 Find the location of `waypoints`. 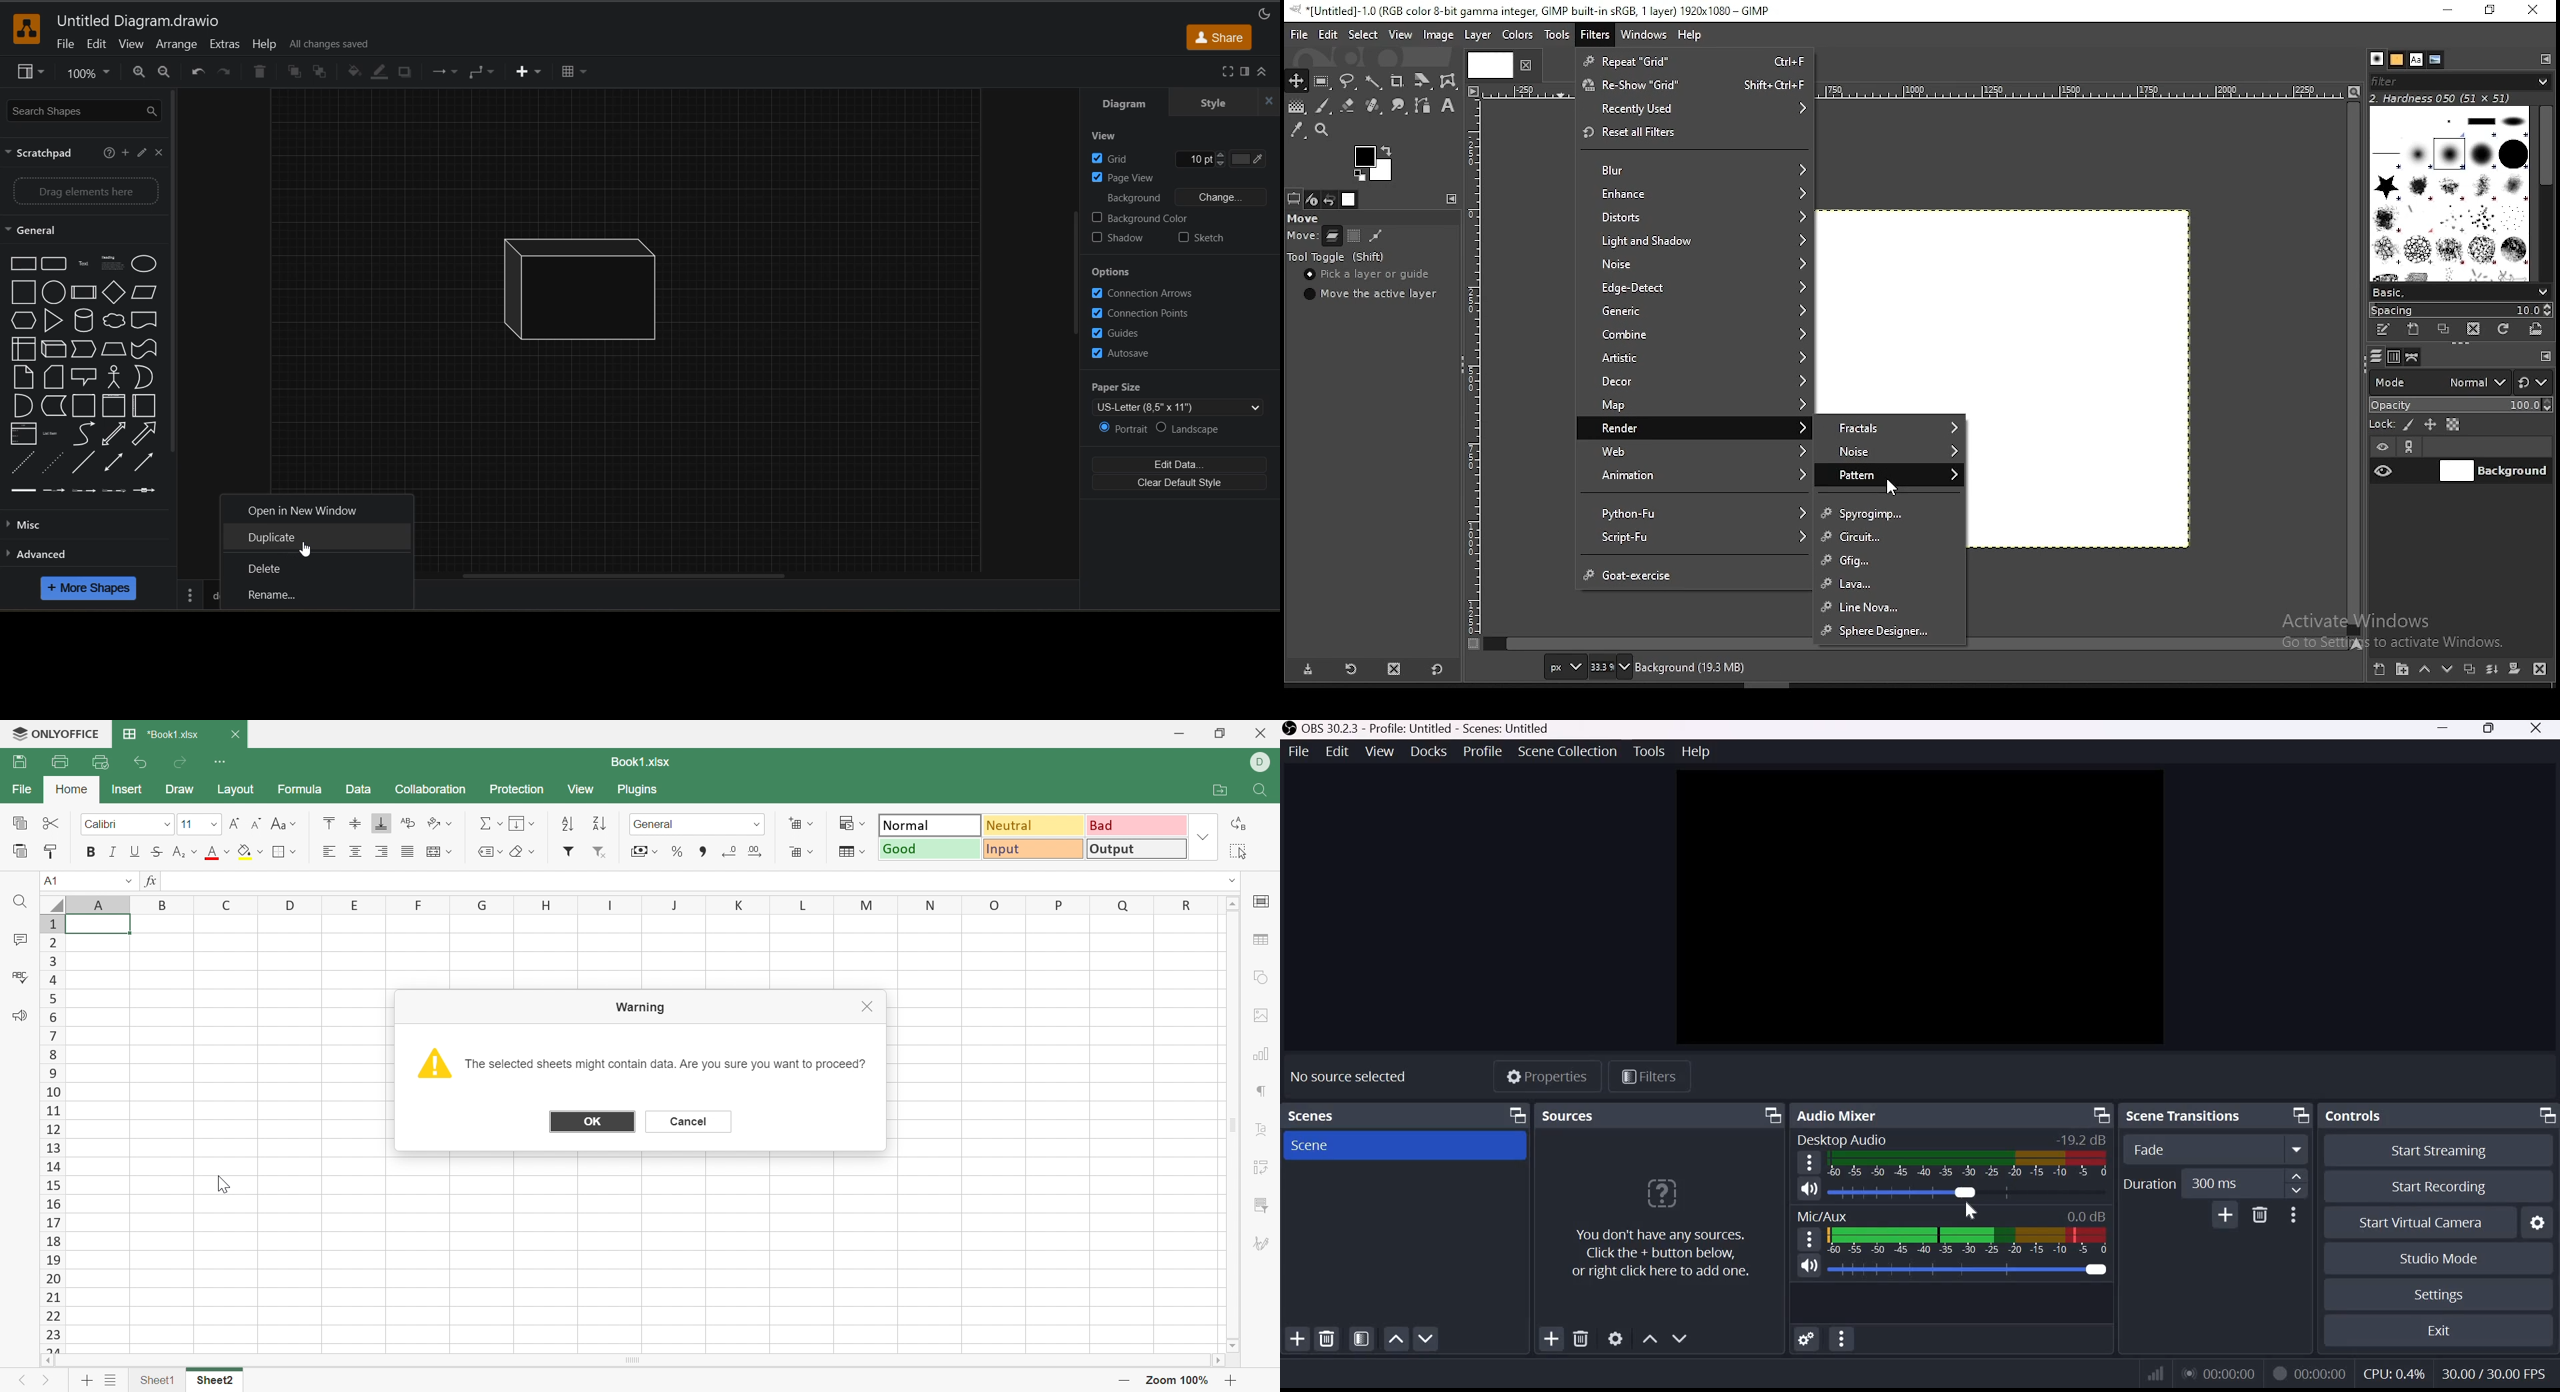

waypoints is located at coordinates (484, 71).